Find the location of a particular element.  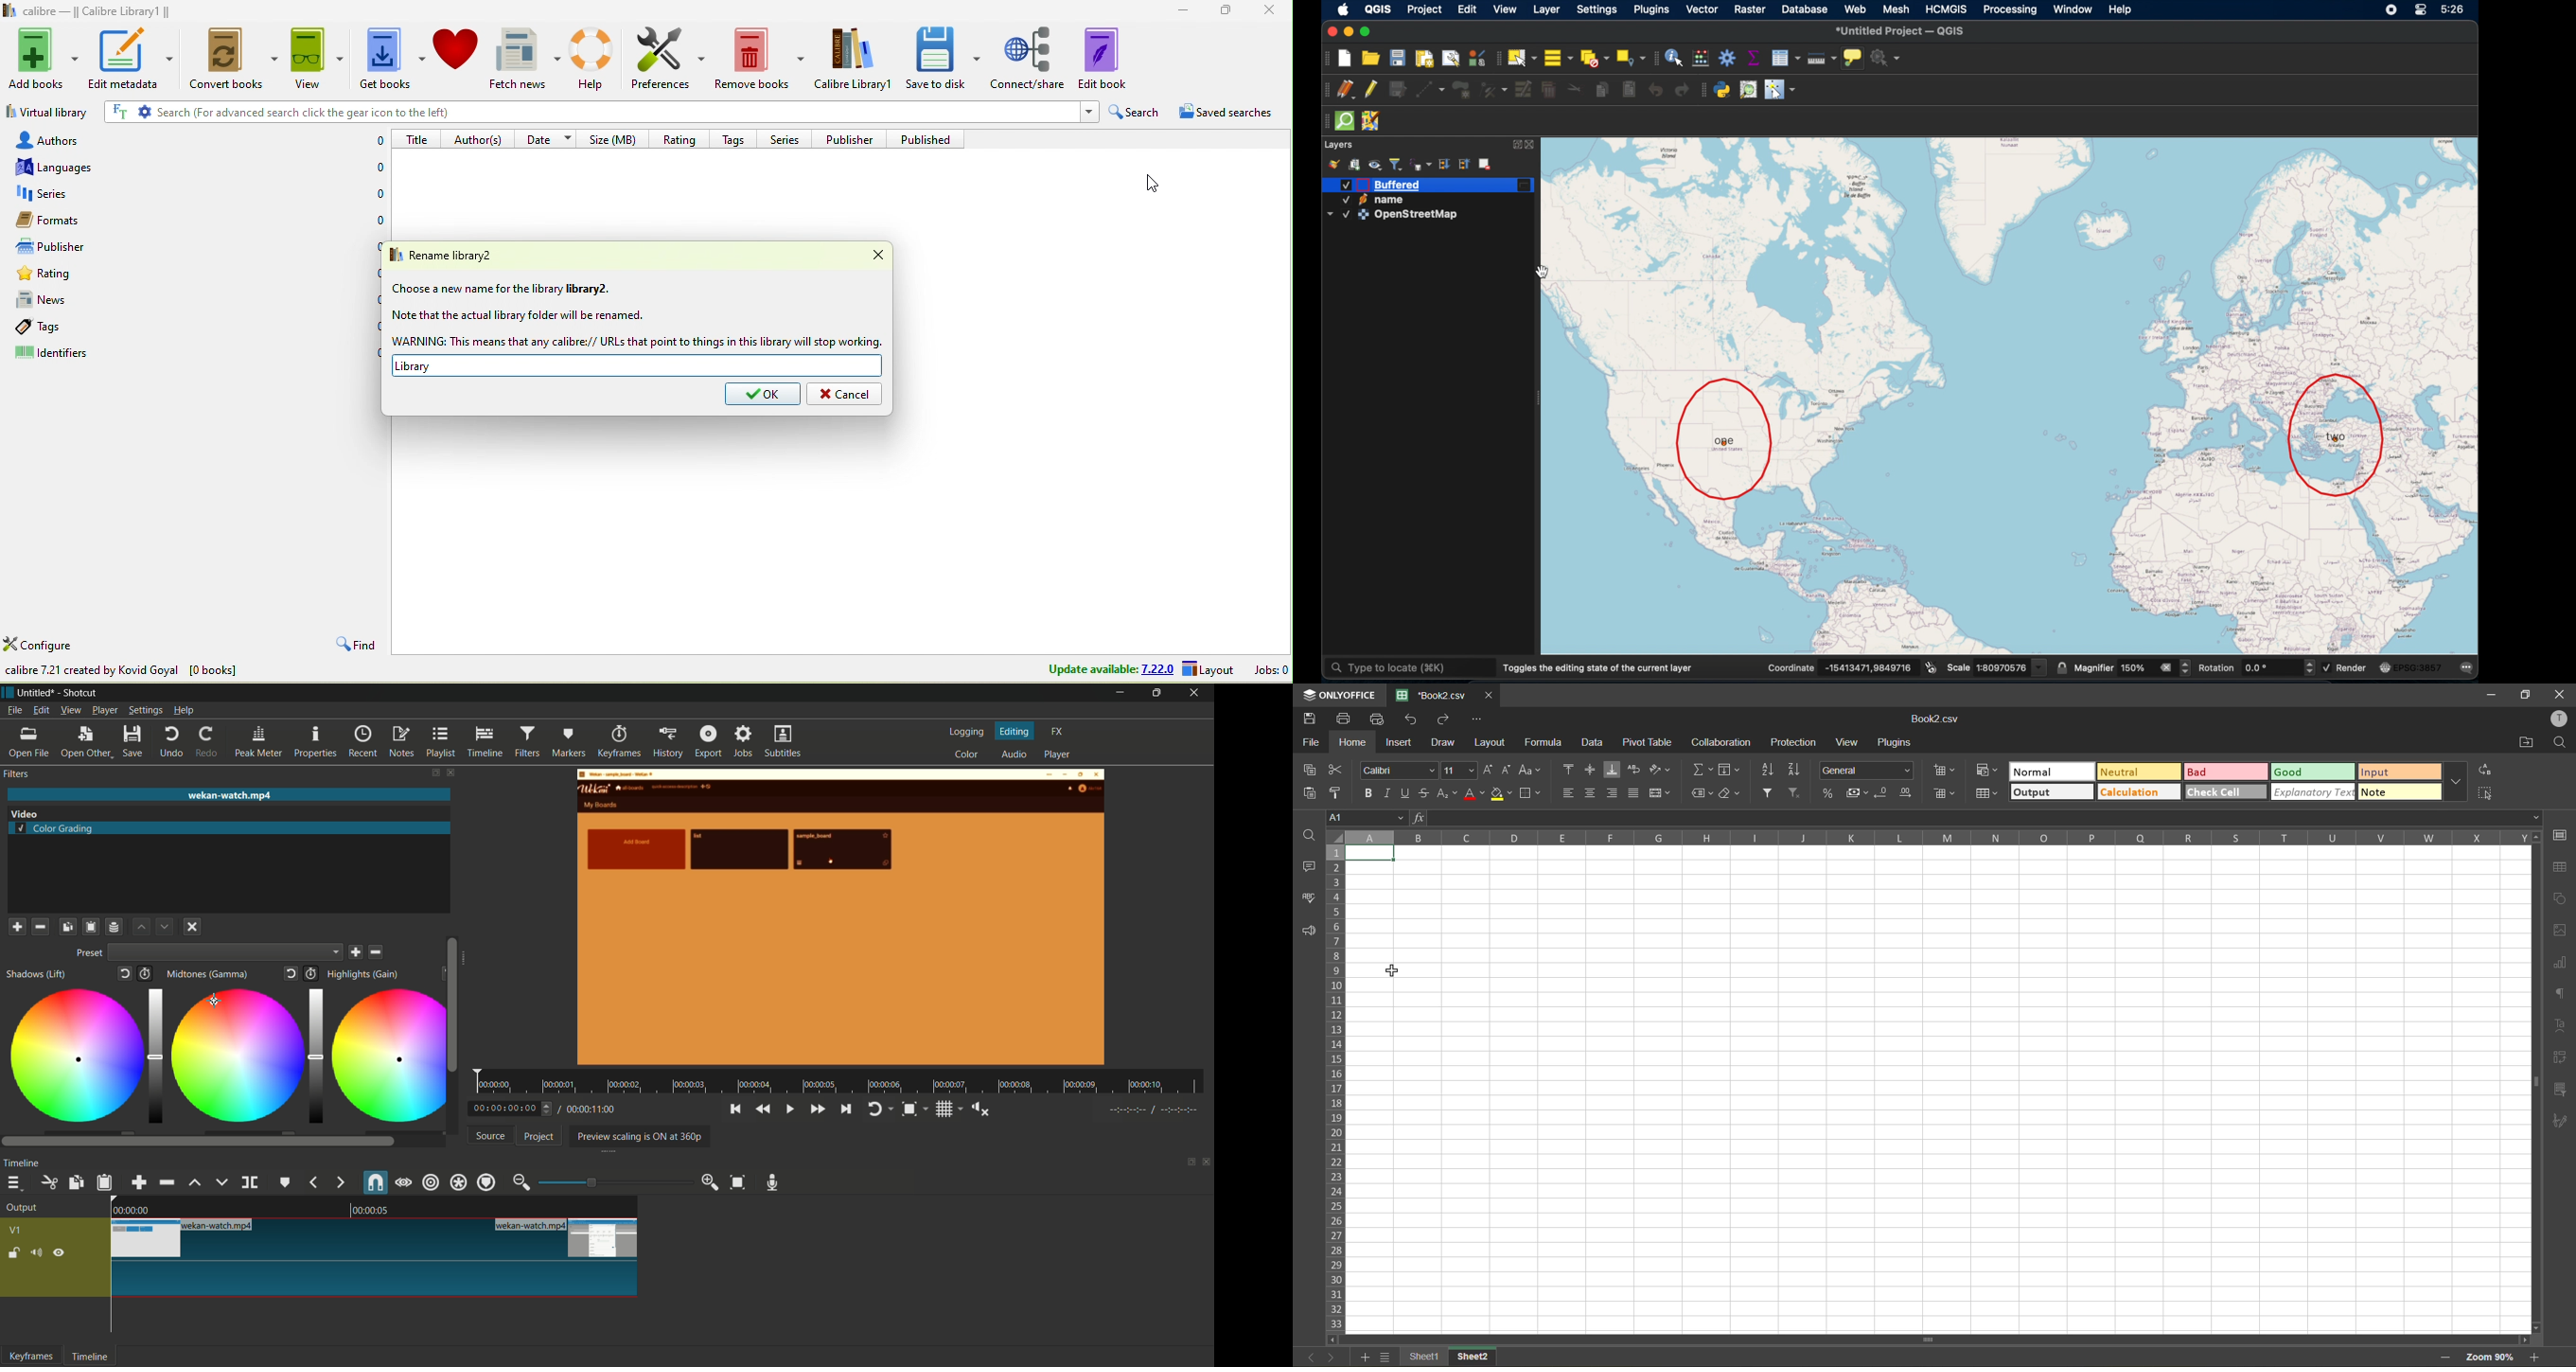

adjustment bar is located at coordinates (611, 1182).